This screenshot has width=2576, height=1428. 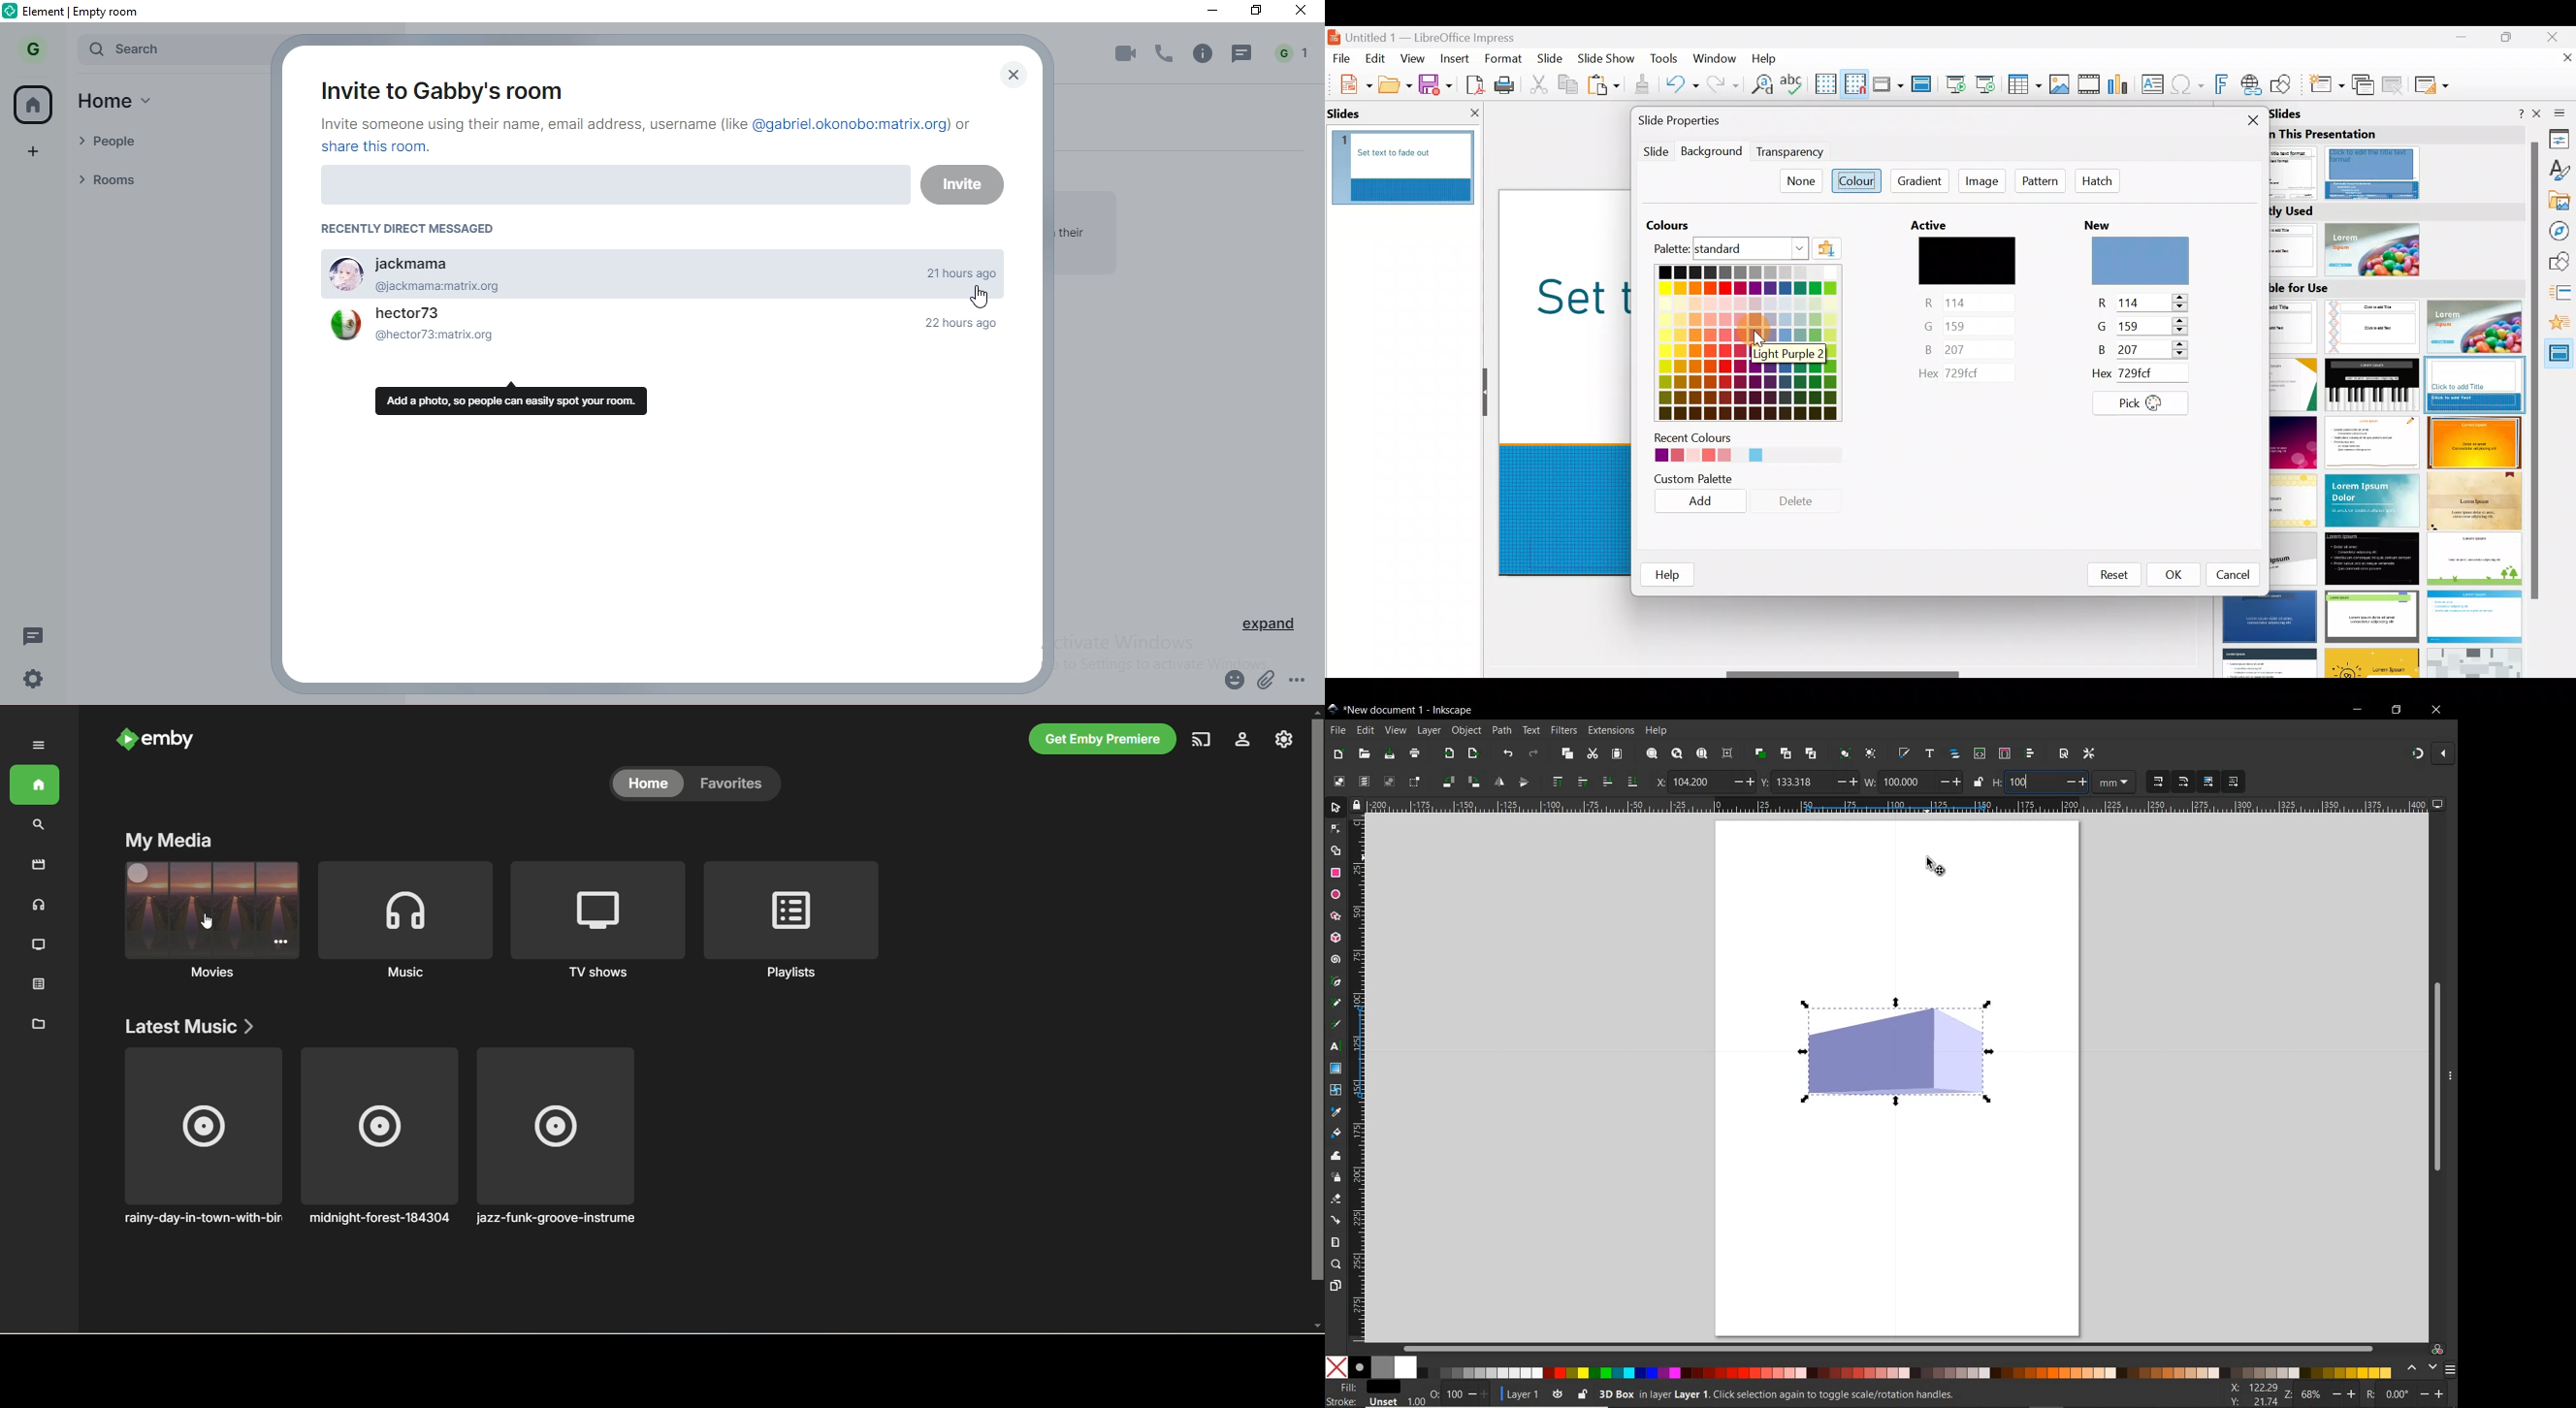 What do you see at coordinates (611, 189) in the screenshot?
I see `input bar` at bounding box center [611, 189].